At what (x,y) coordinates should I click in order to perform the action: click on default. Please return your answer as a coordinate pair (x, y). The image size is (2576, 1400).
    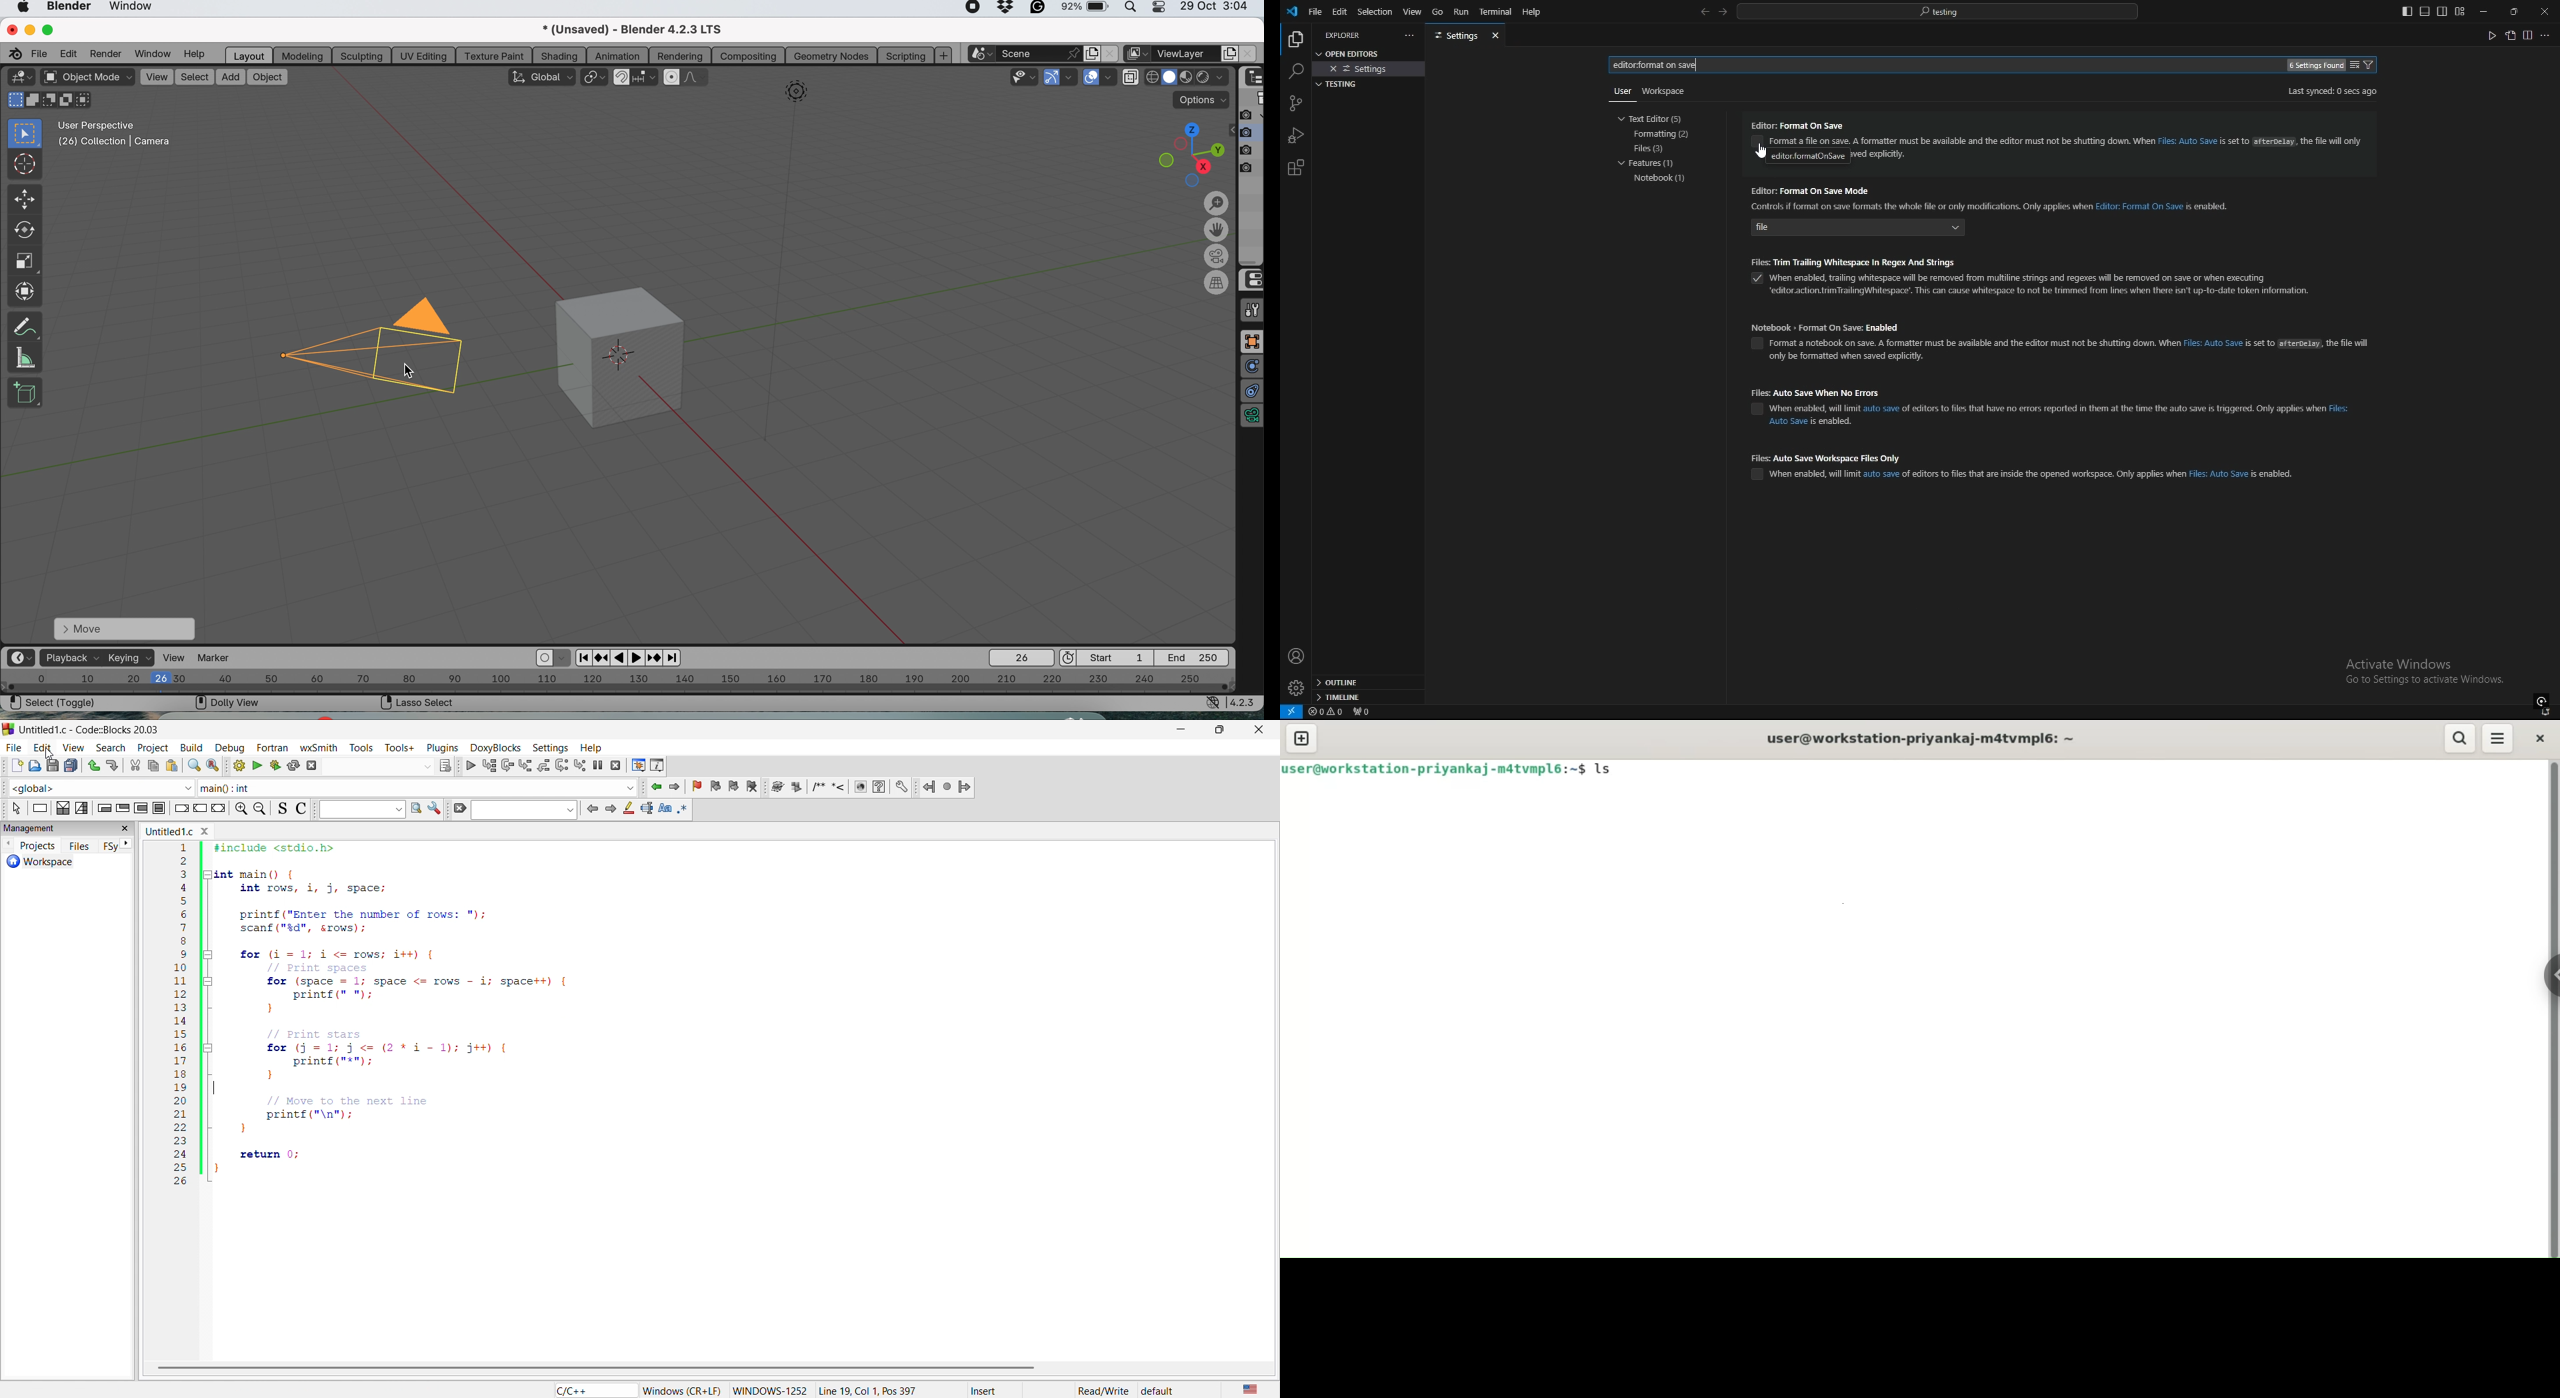
    Looking at the image, I should click on (1158, 1391).